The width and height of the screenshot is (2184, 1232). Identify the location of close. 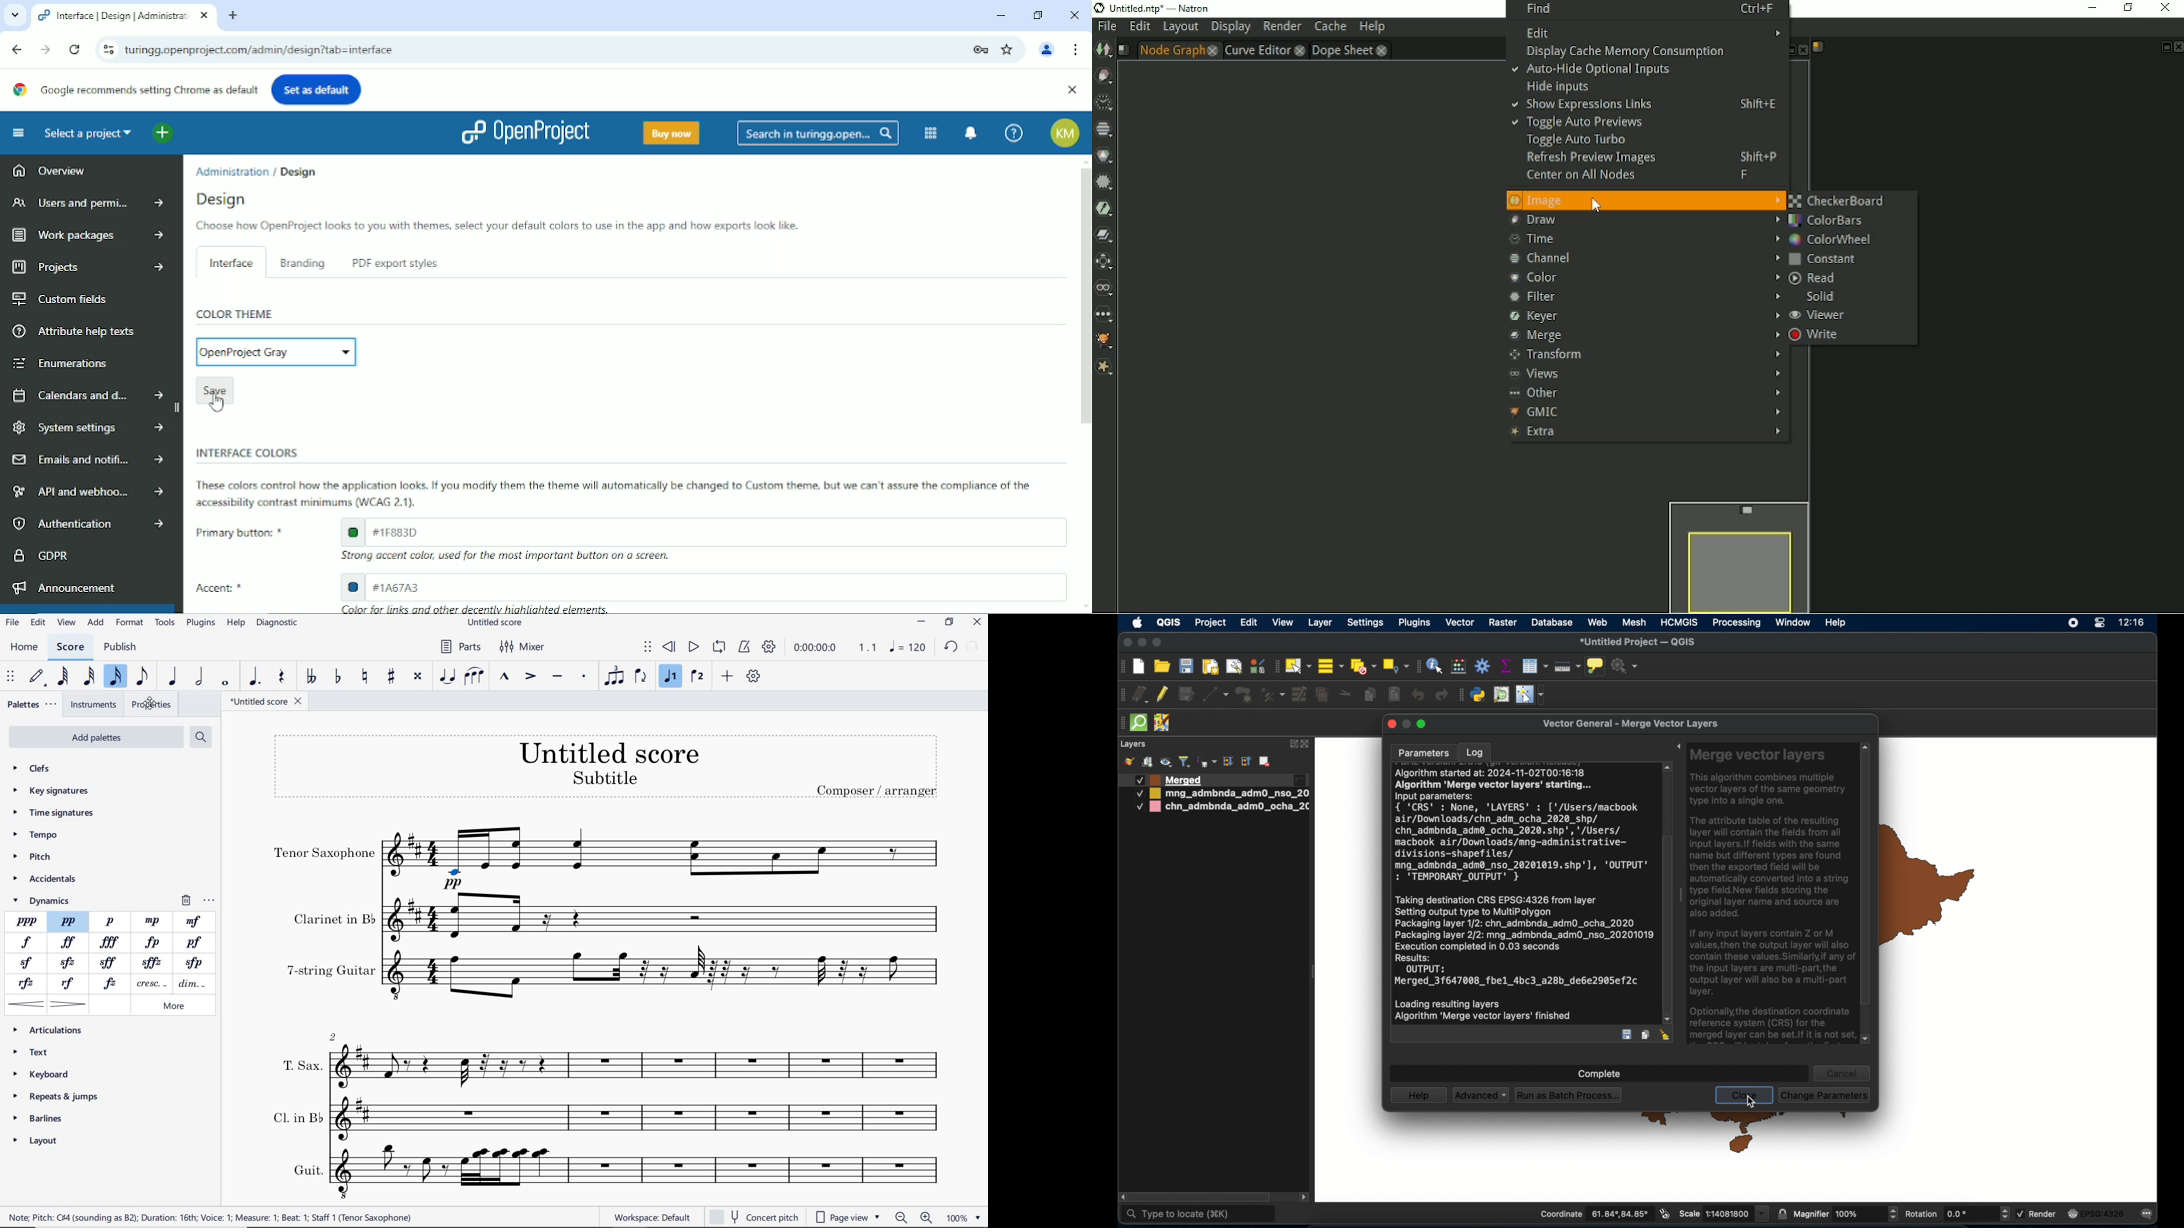
(977, 622).